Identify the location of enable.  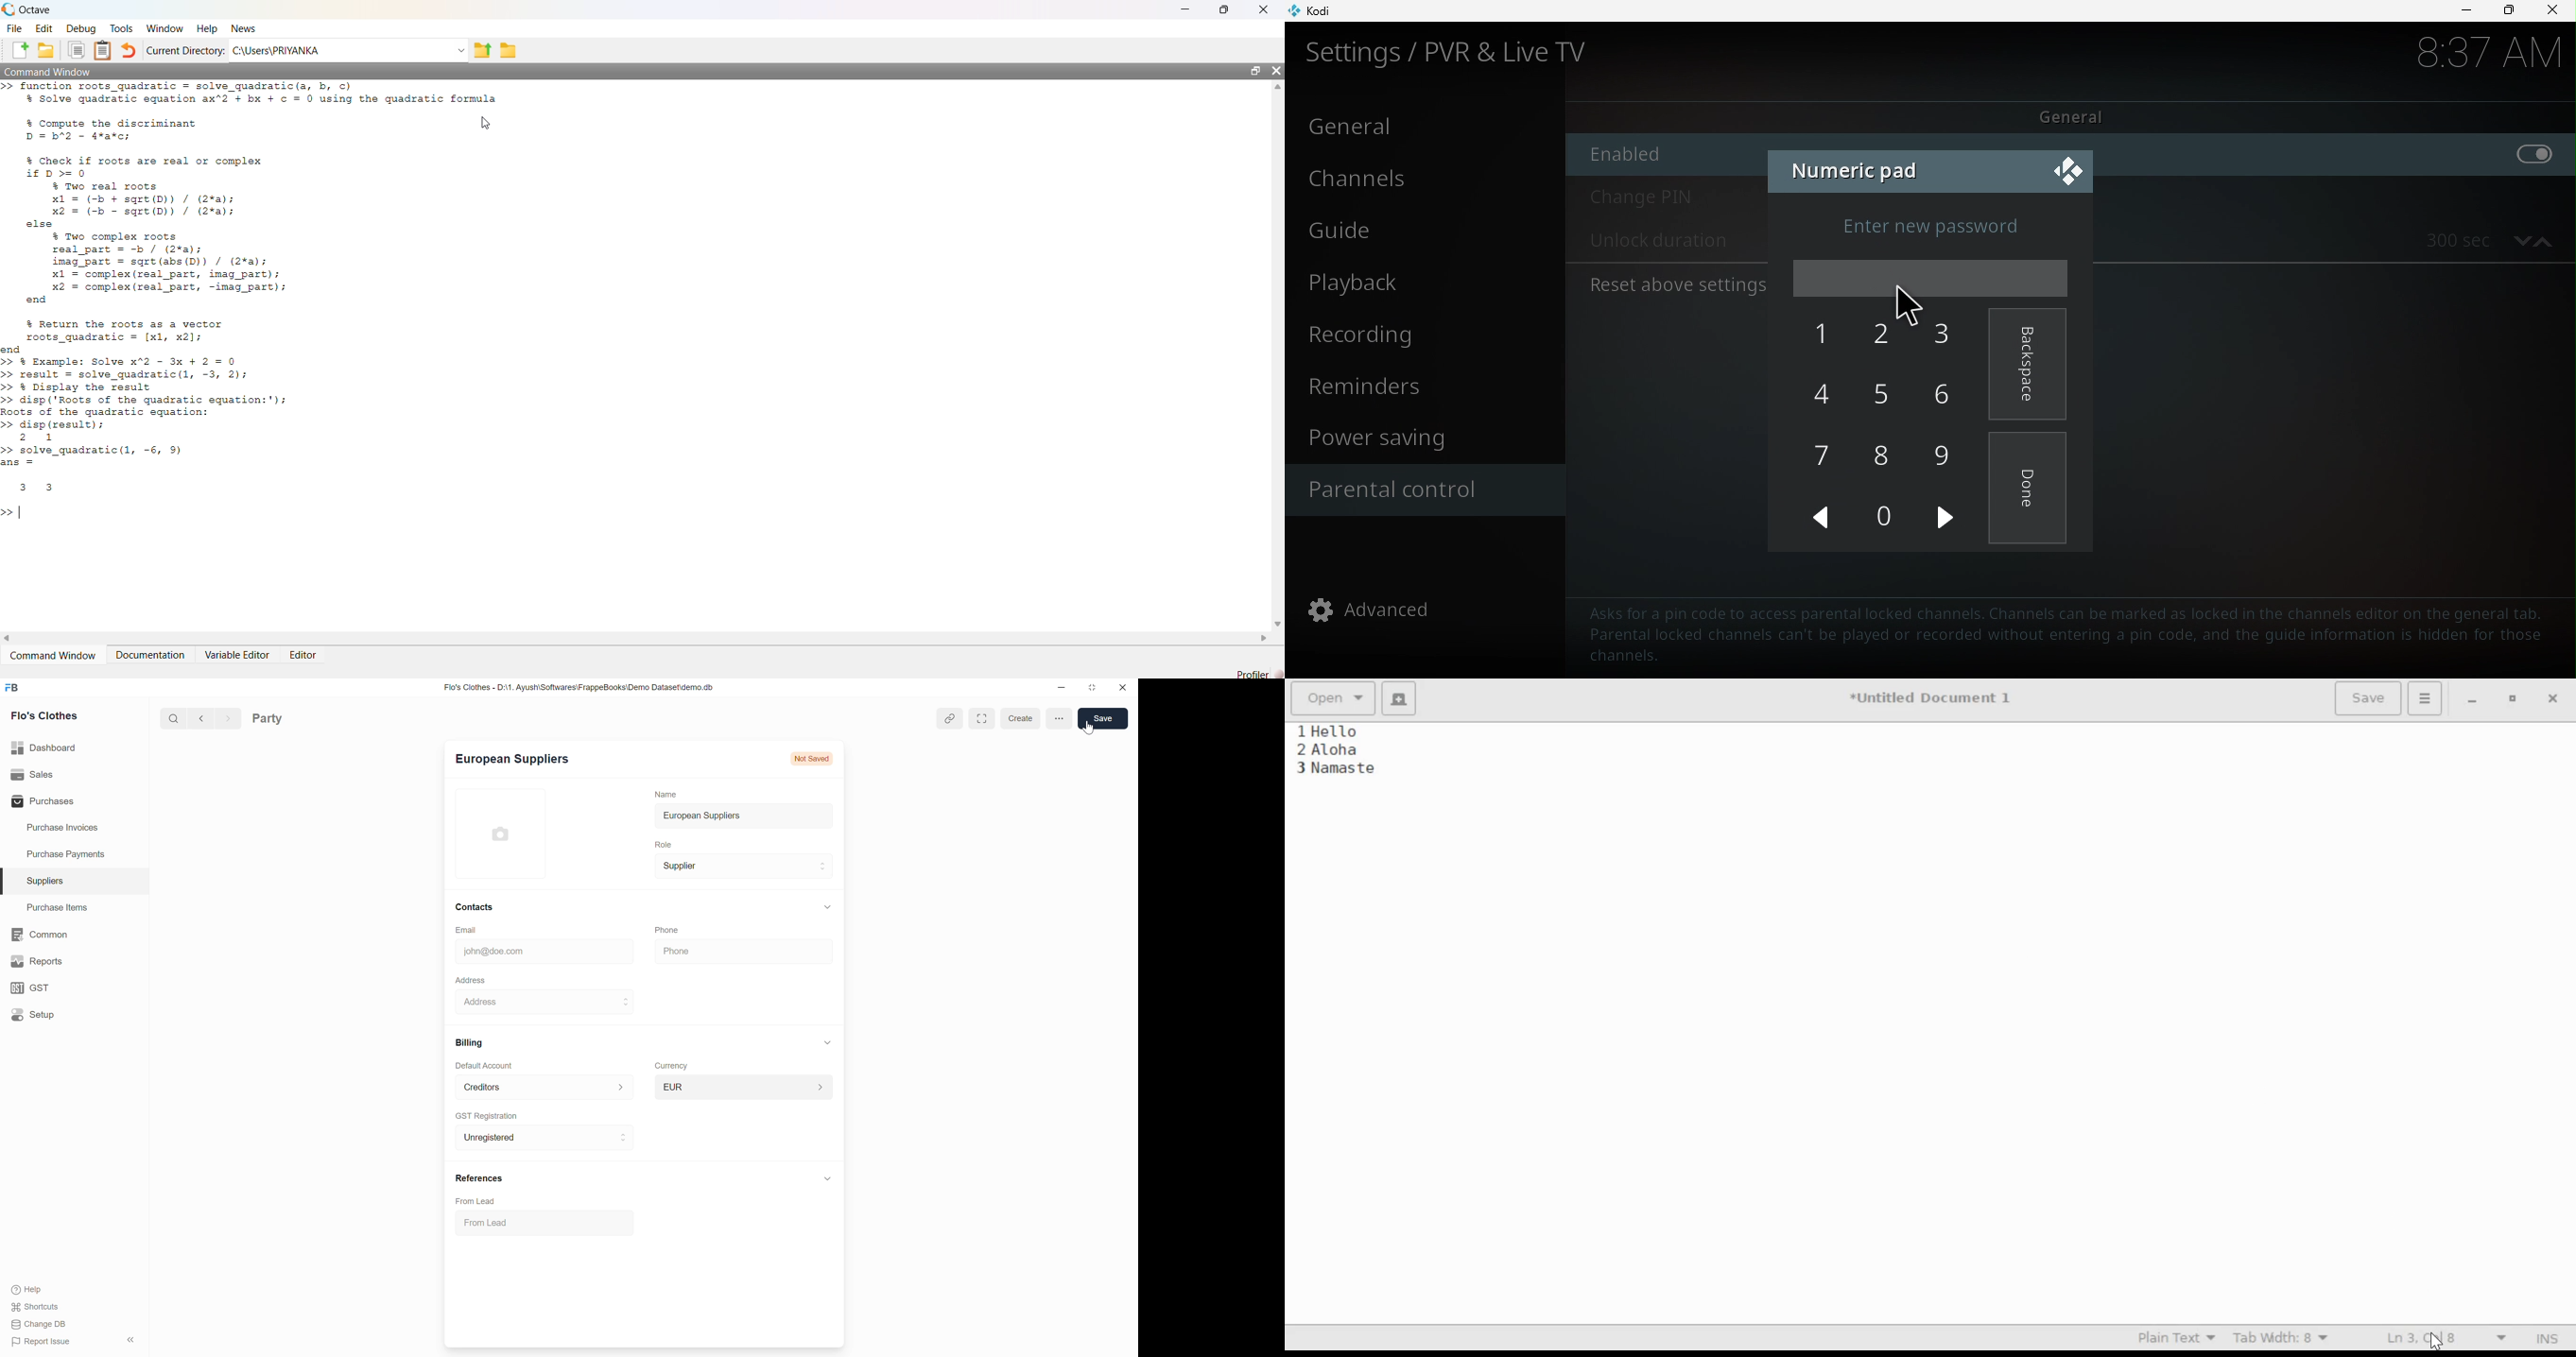
(2343, 156).